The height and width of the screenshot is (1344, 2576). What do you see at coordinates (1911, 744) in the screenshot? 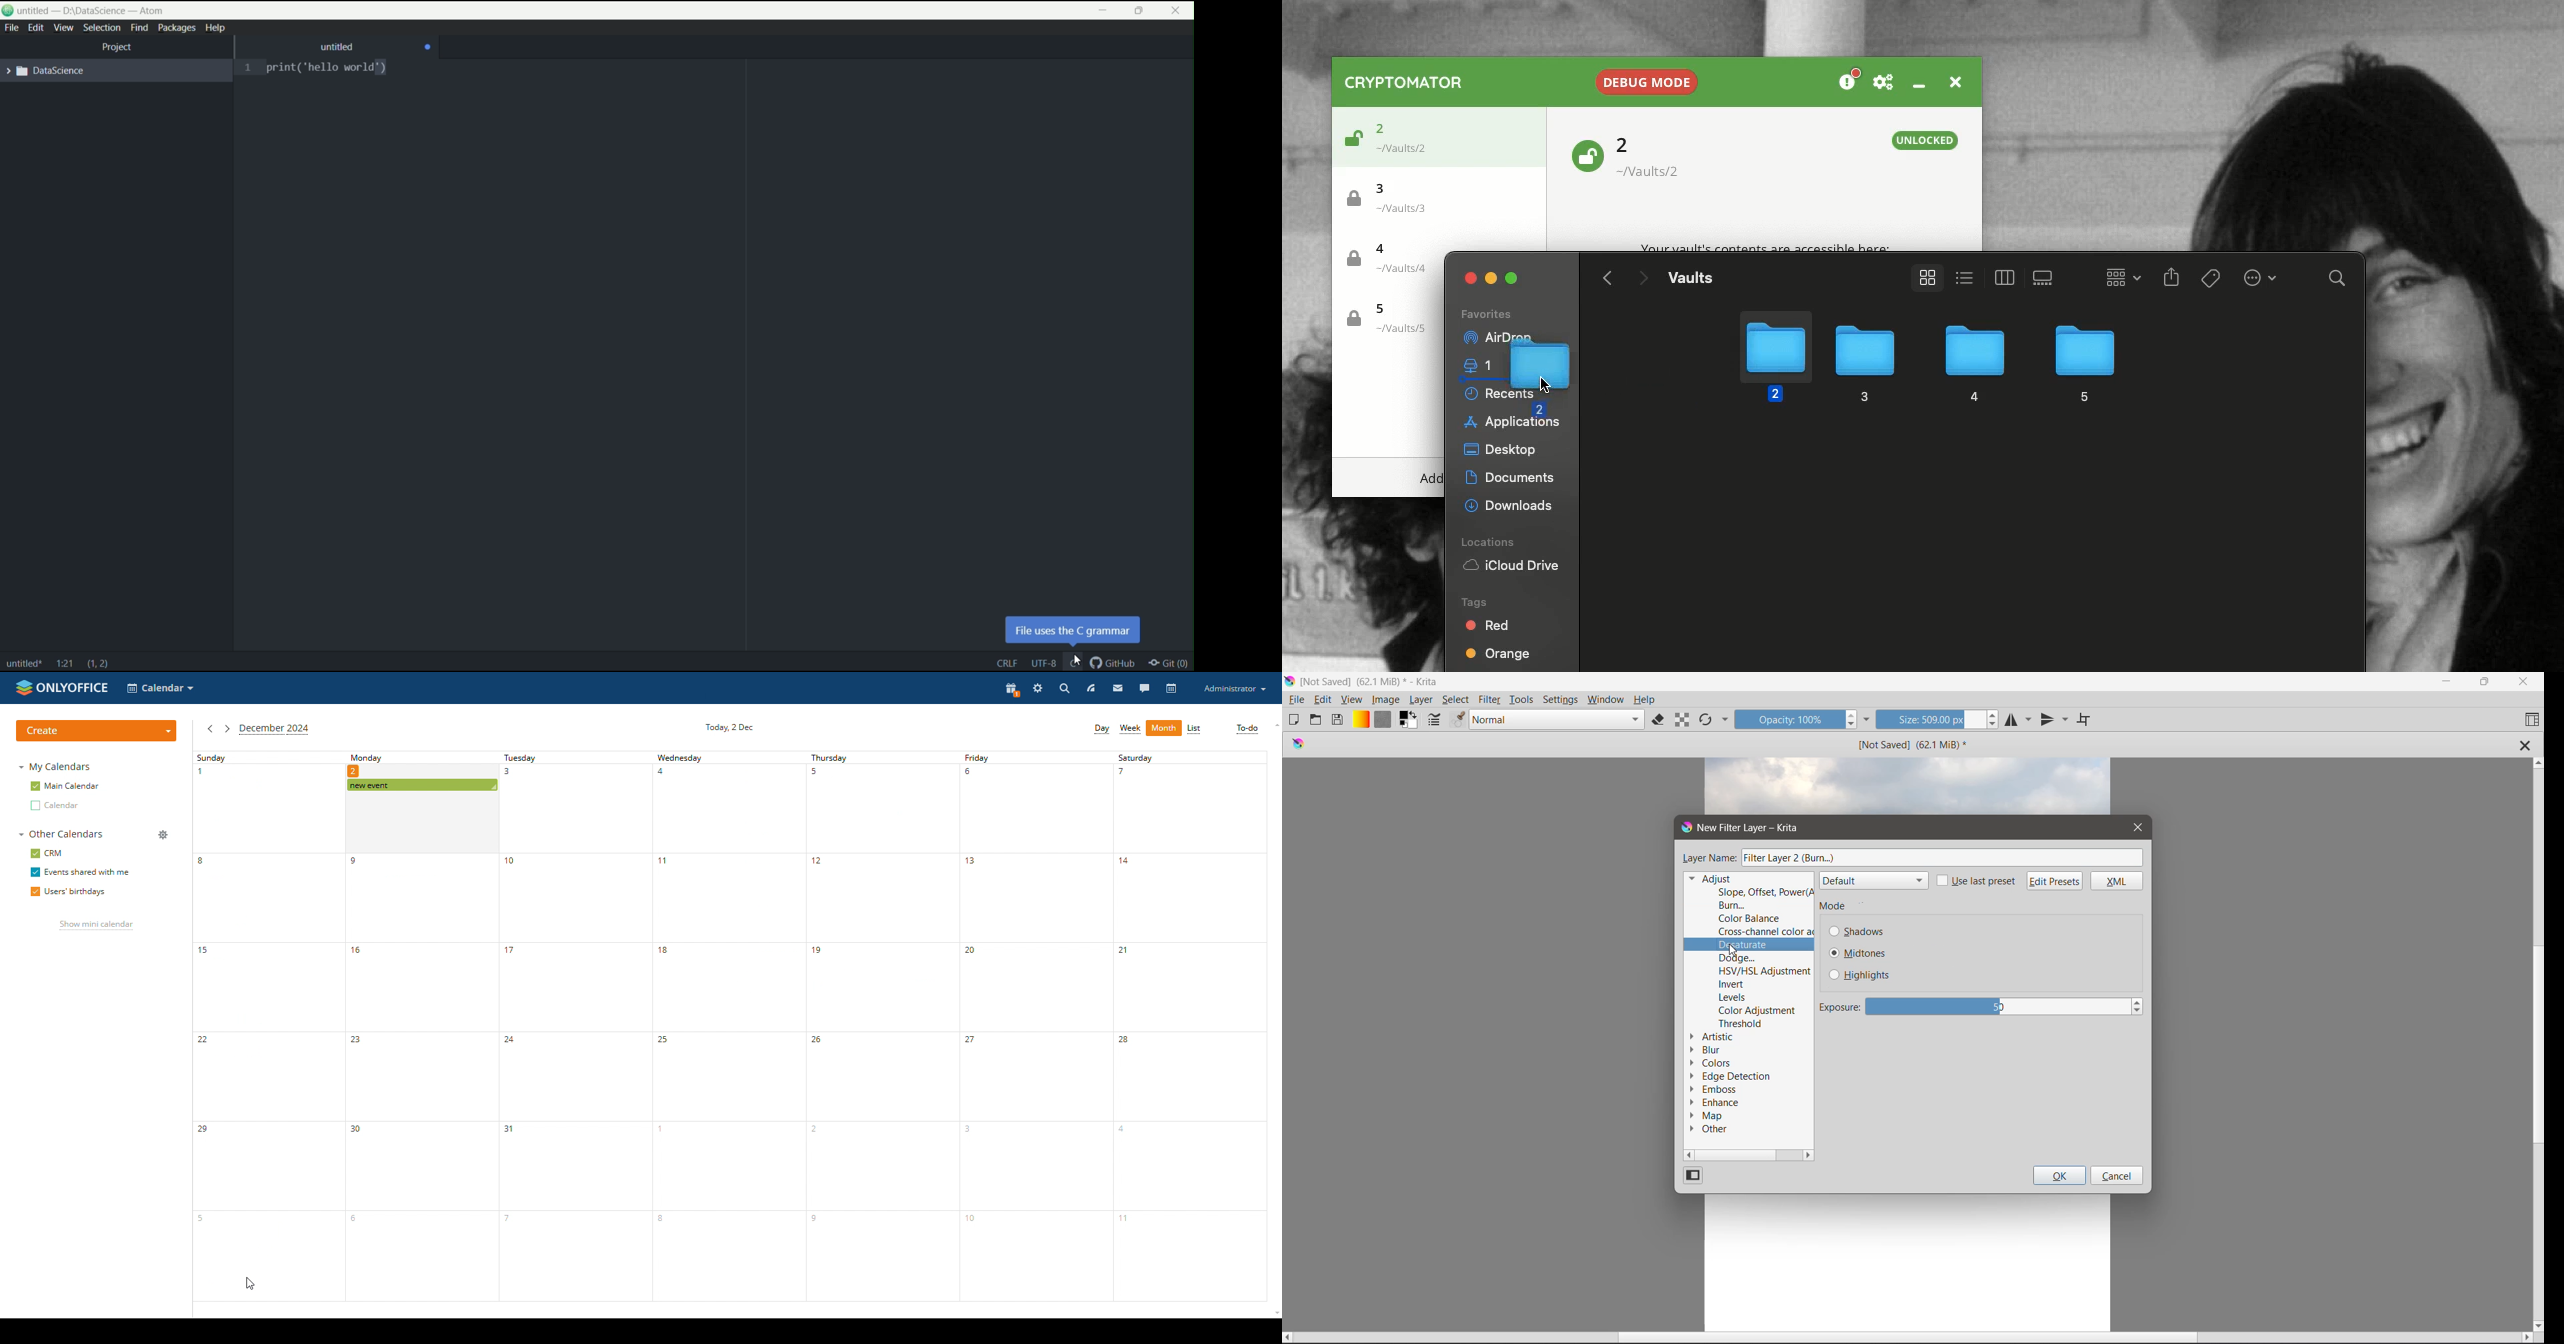
I see `Image Name and Size` at bounding box center [1911, 744].